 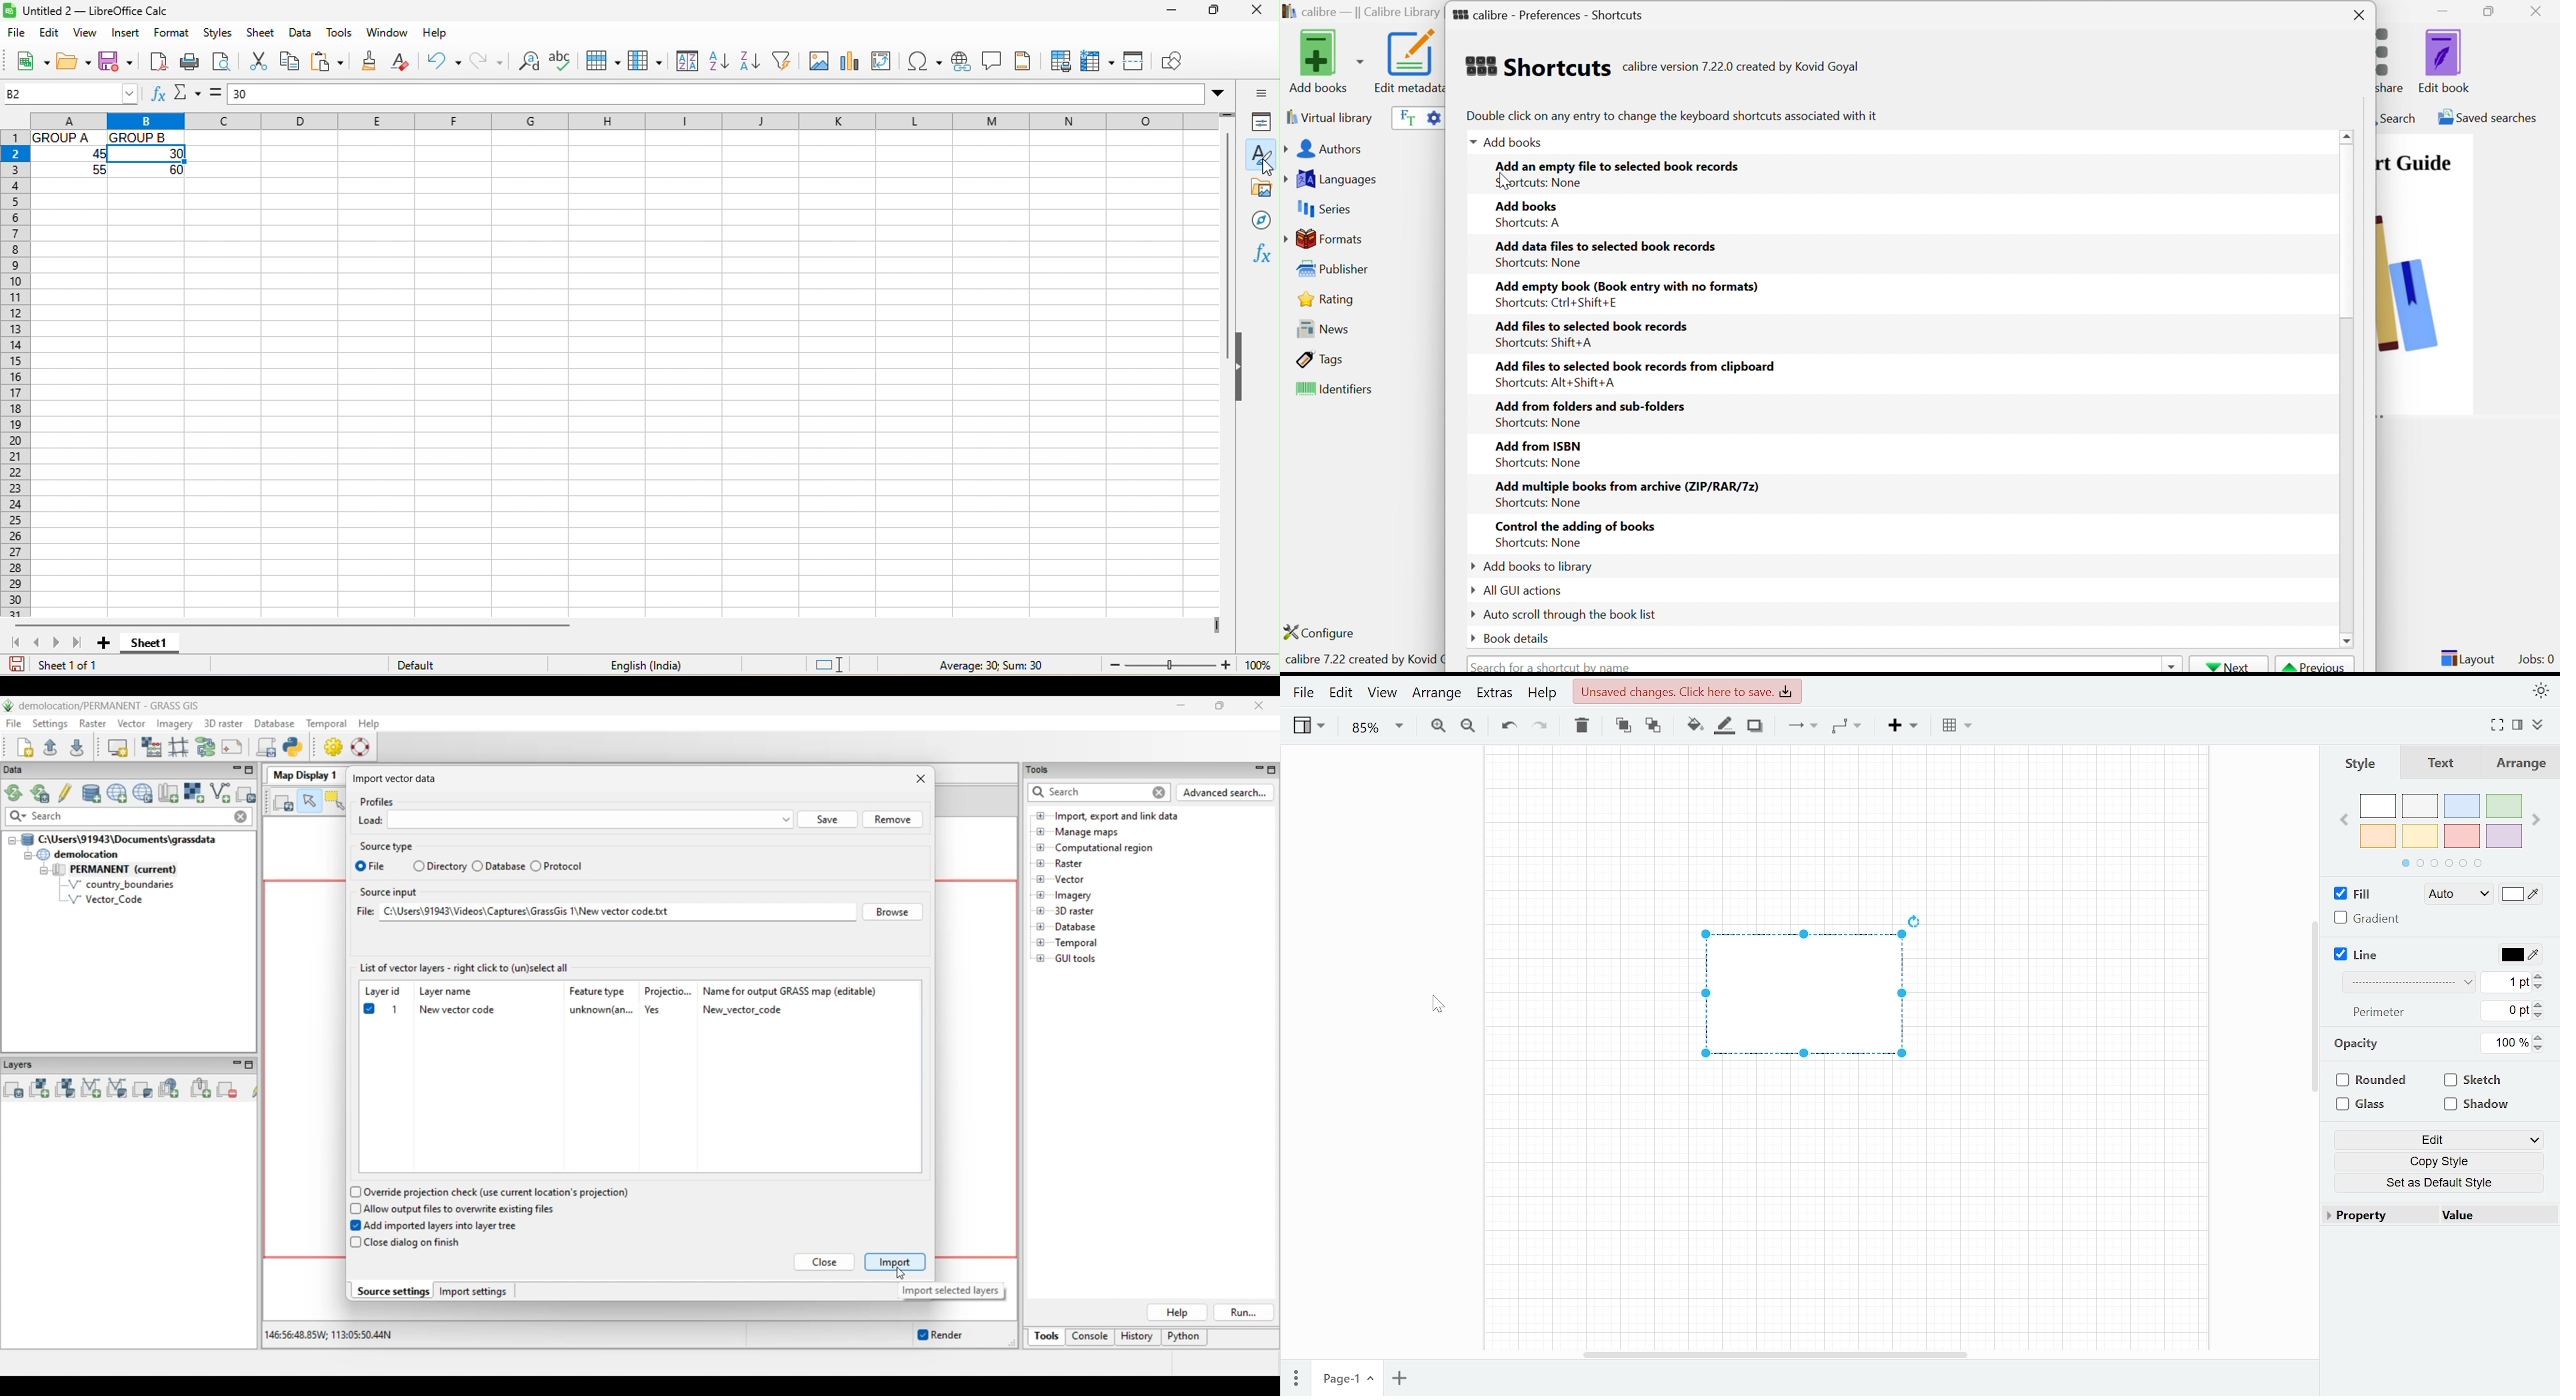 I want to click on clear formatting, so click(x=409, y=61).